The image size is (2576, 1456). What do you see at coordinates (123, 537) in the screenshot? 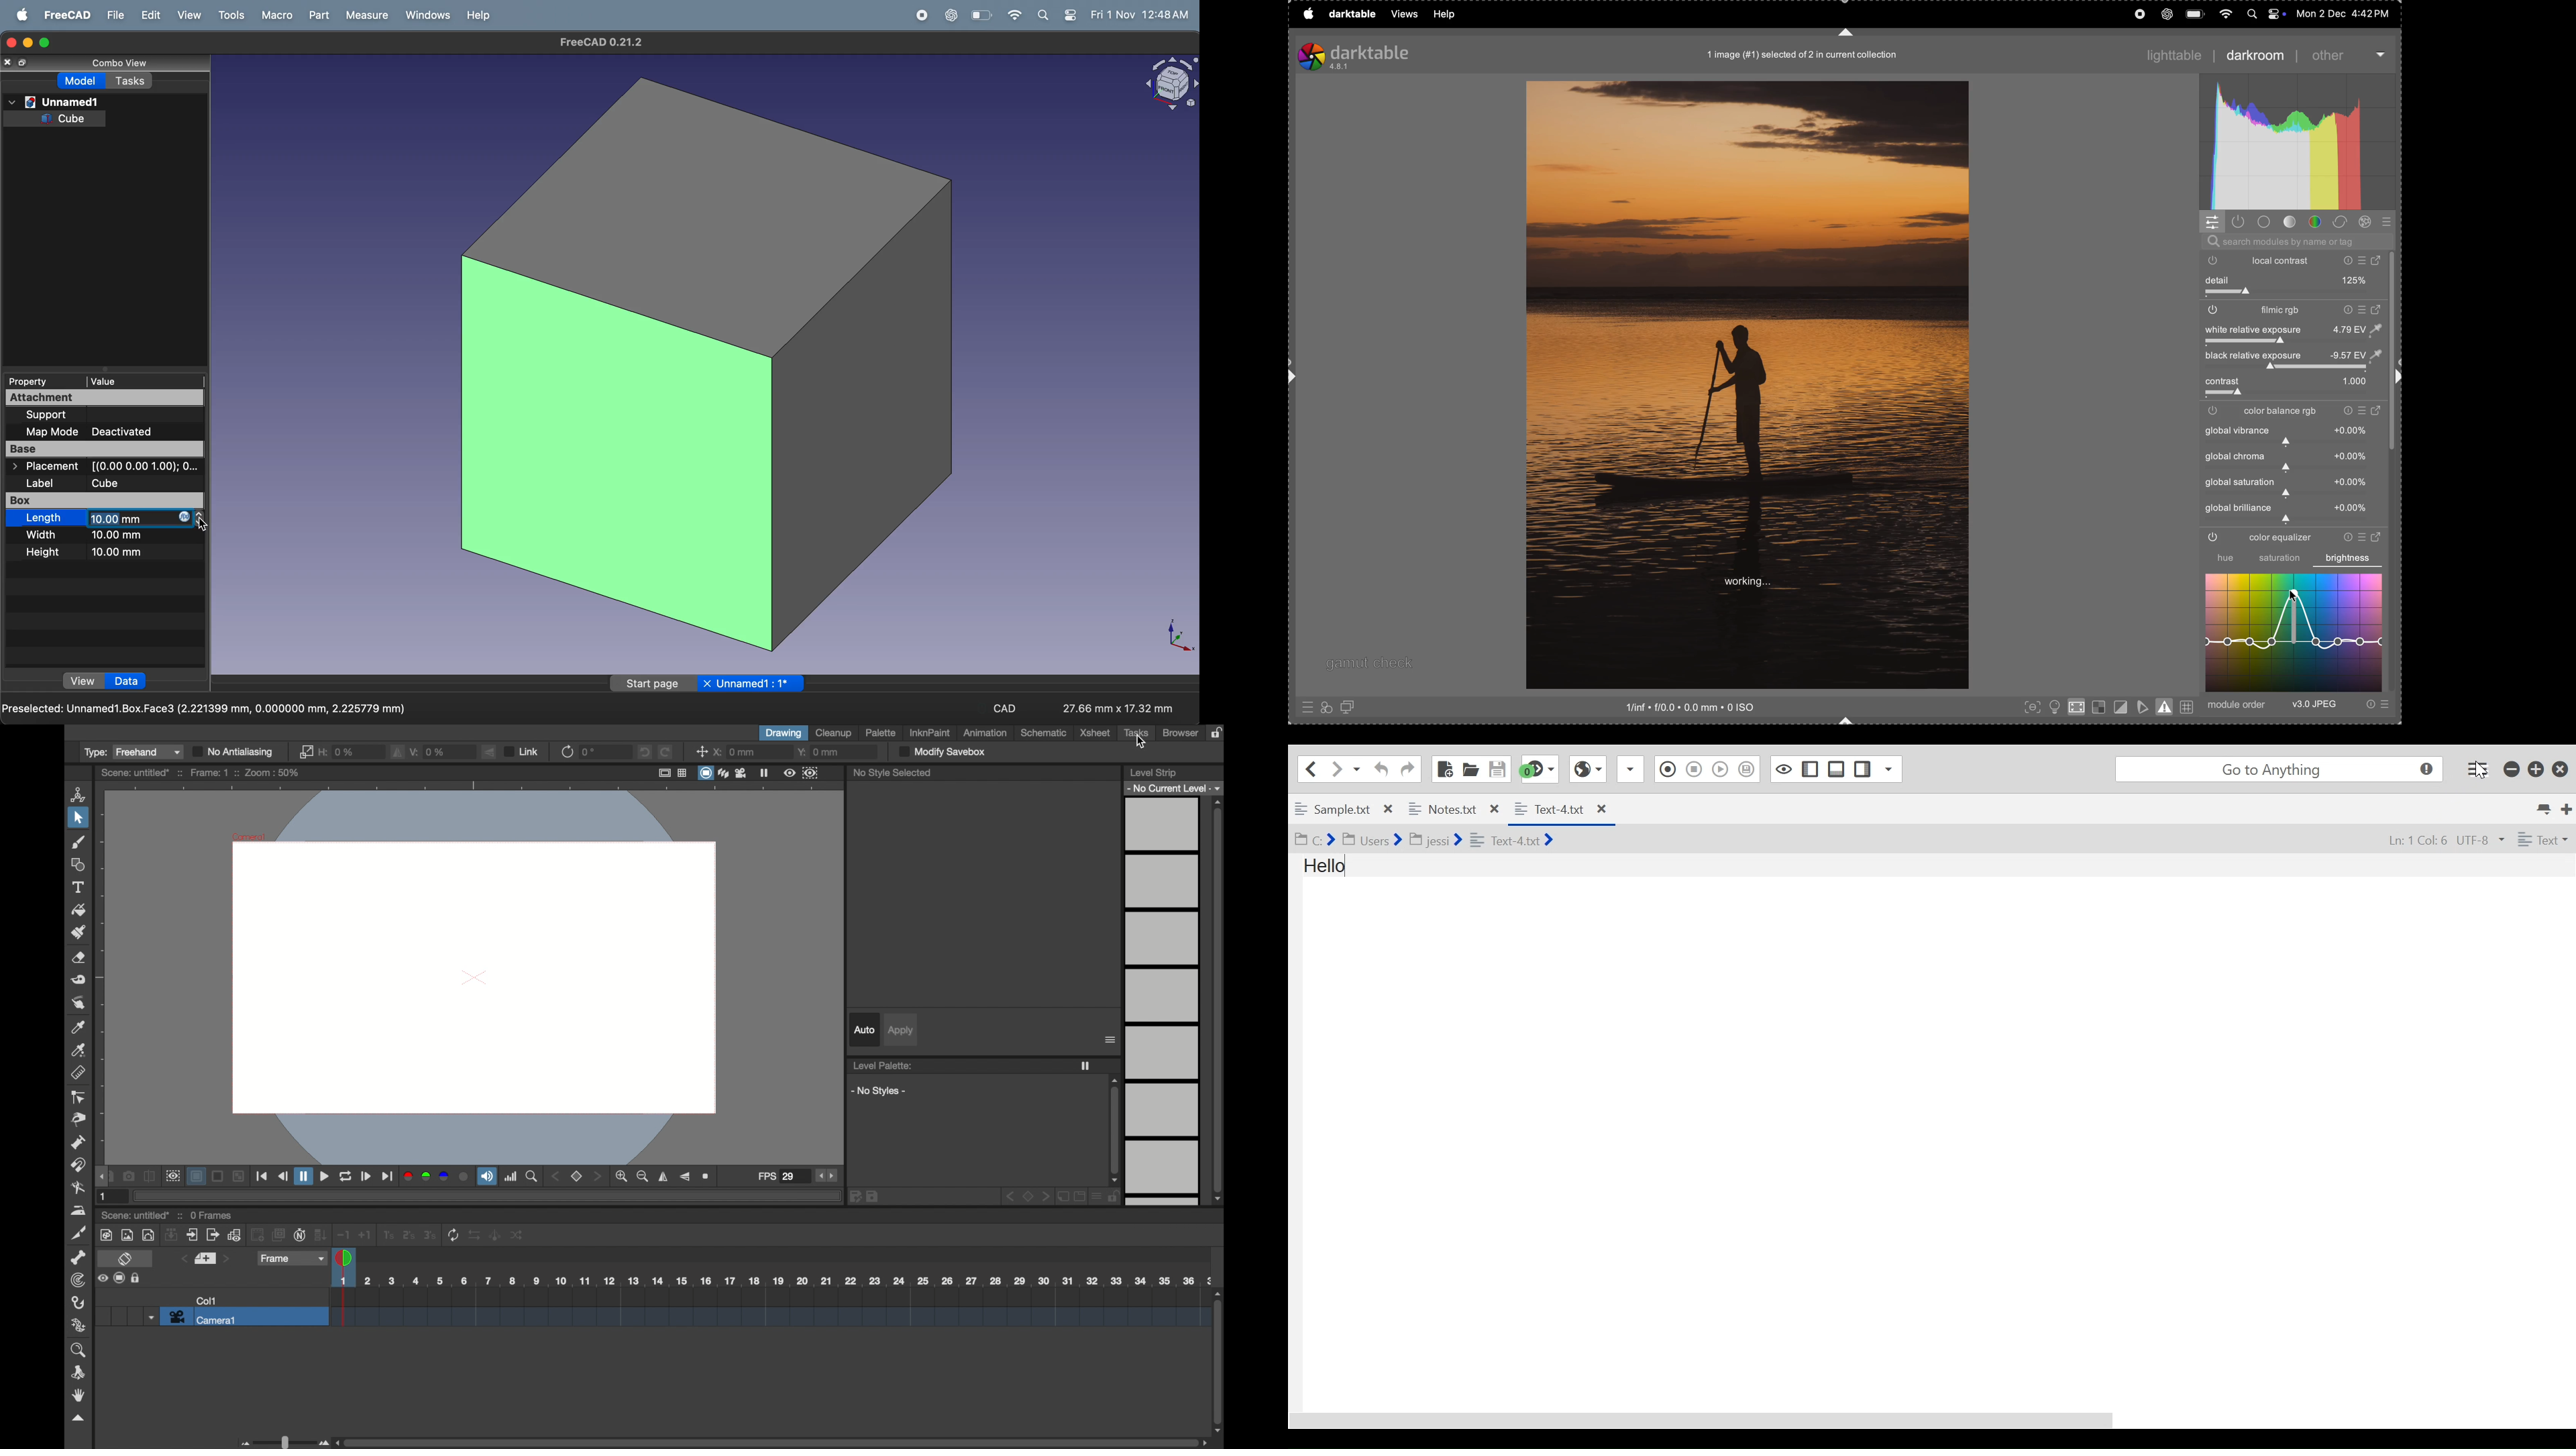
I see `1omm` at bounding box center [123, 537].